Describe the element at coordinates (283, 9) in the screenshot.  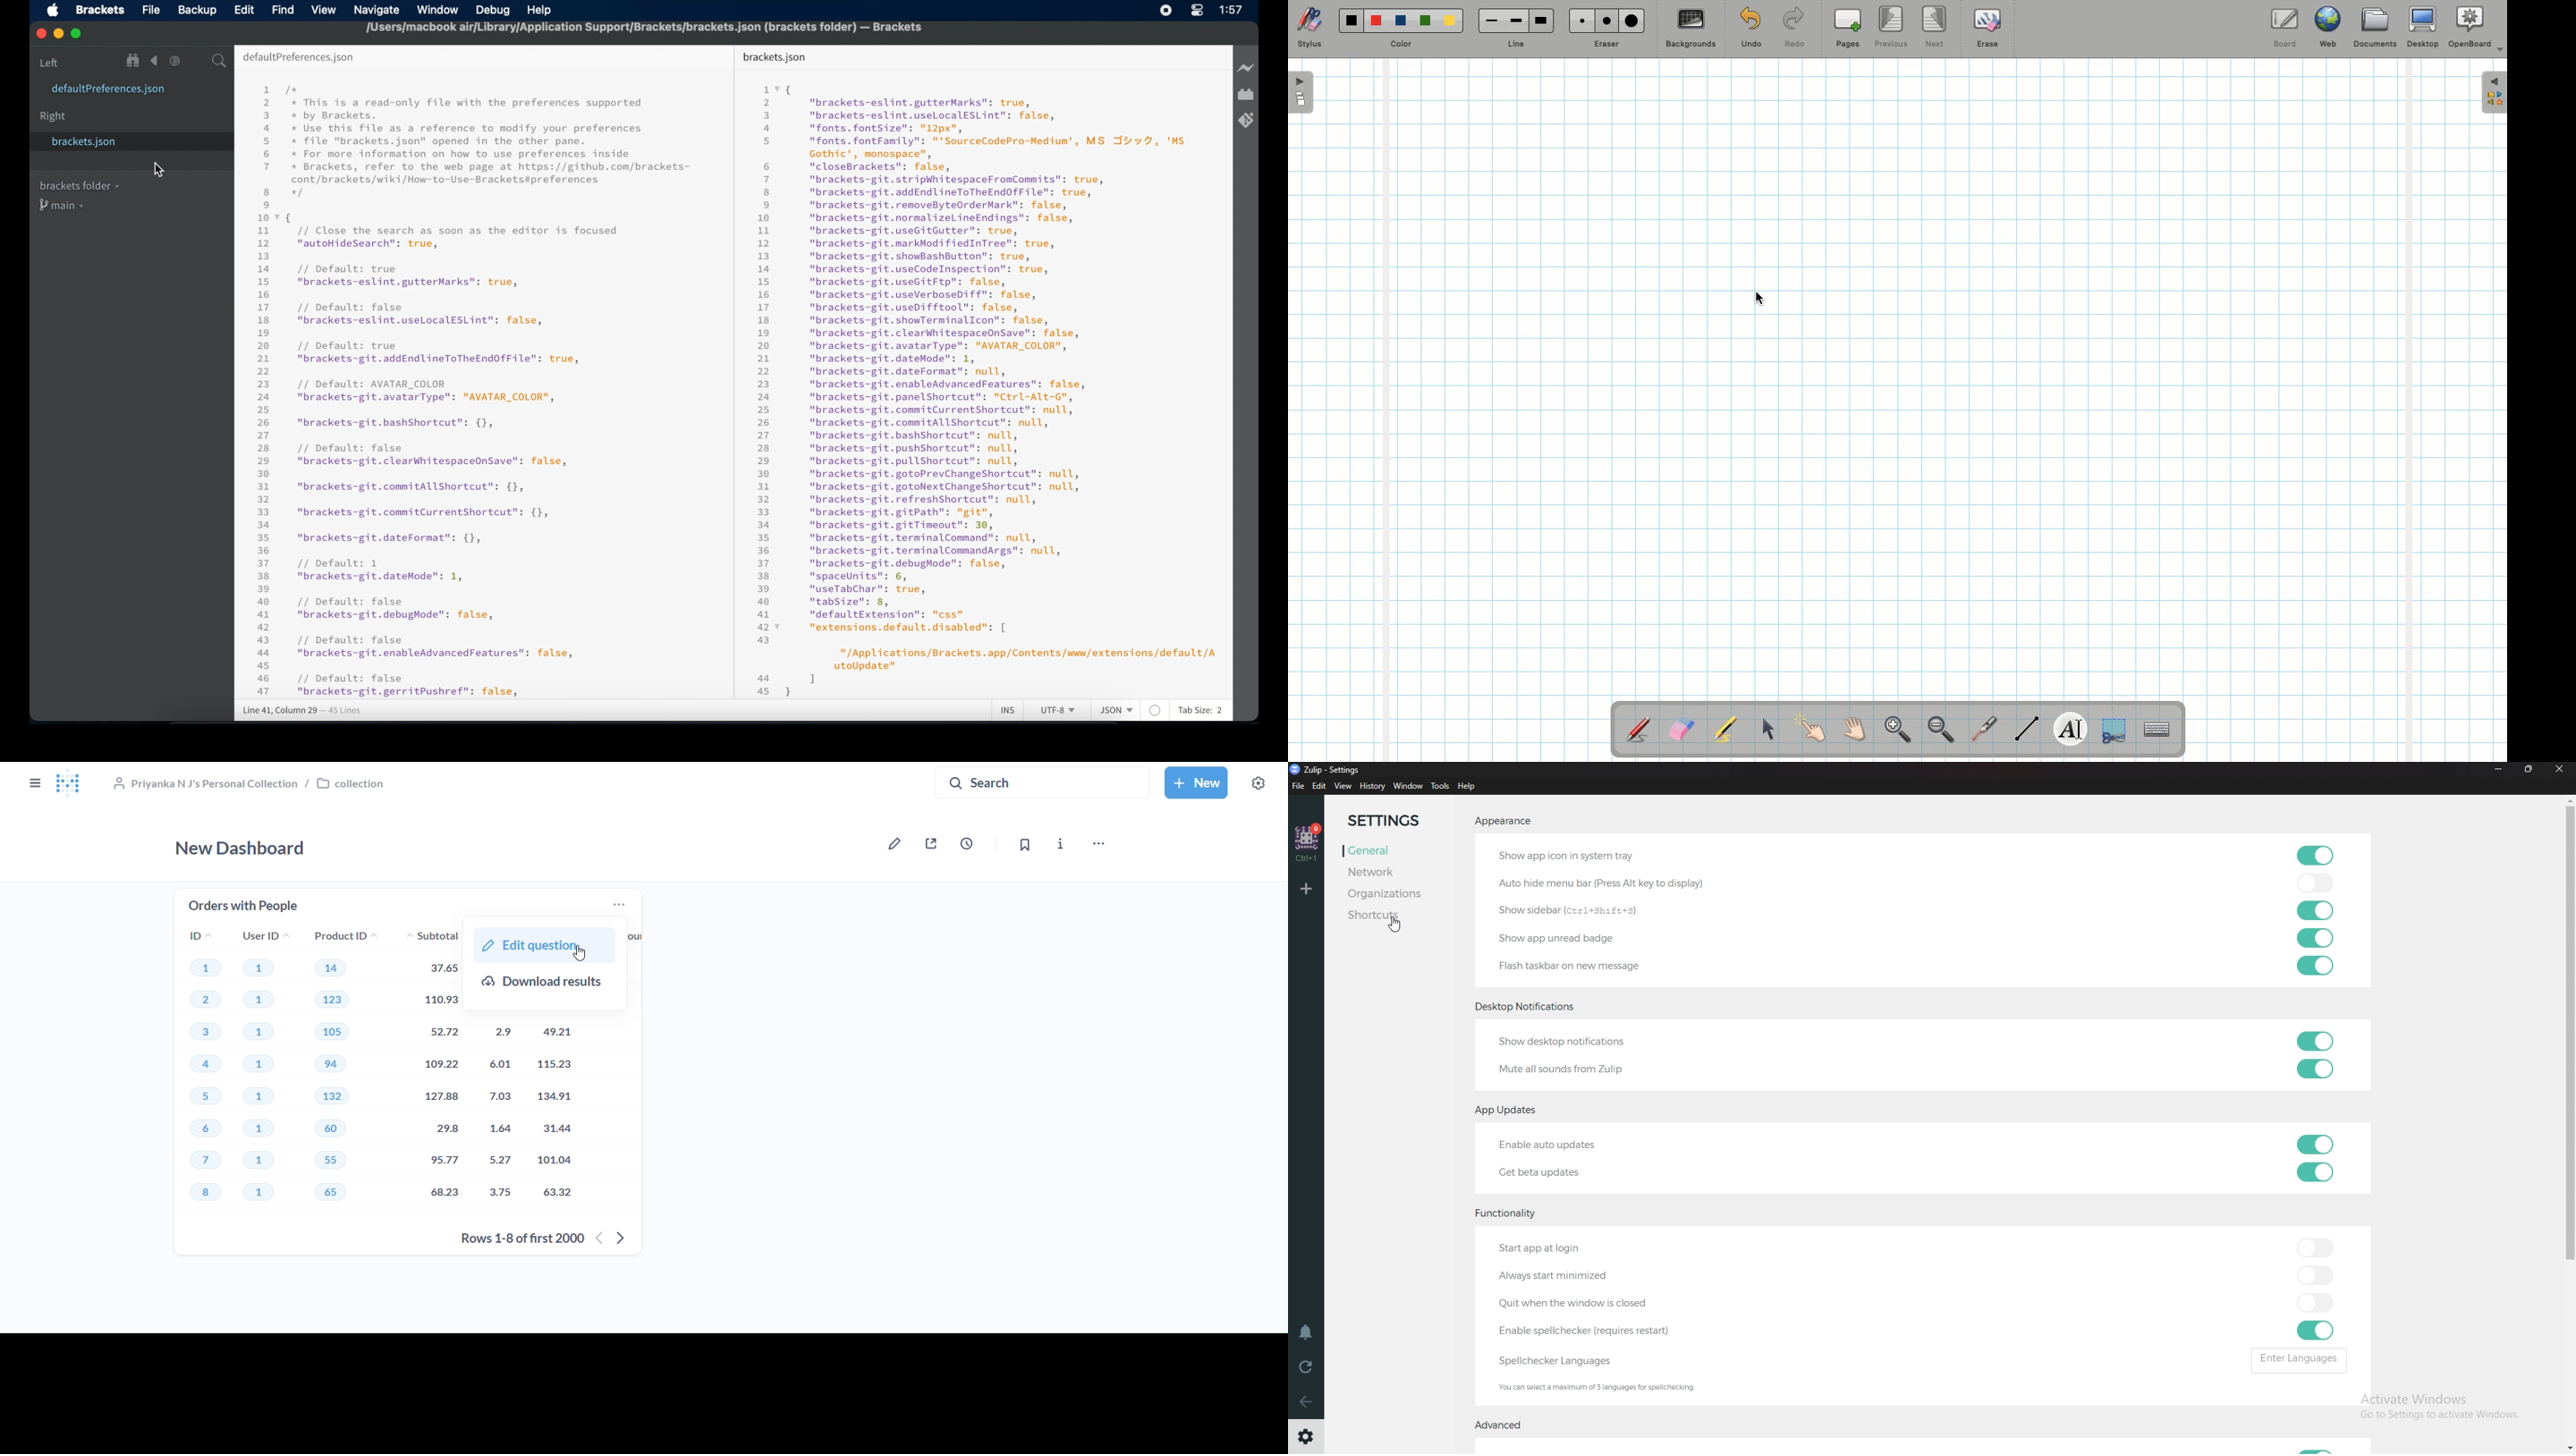
I see `find` at that location.